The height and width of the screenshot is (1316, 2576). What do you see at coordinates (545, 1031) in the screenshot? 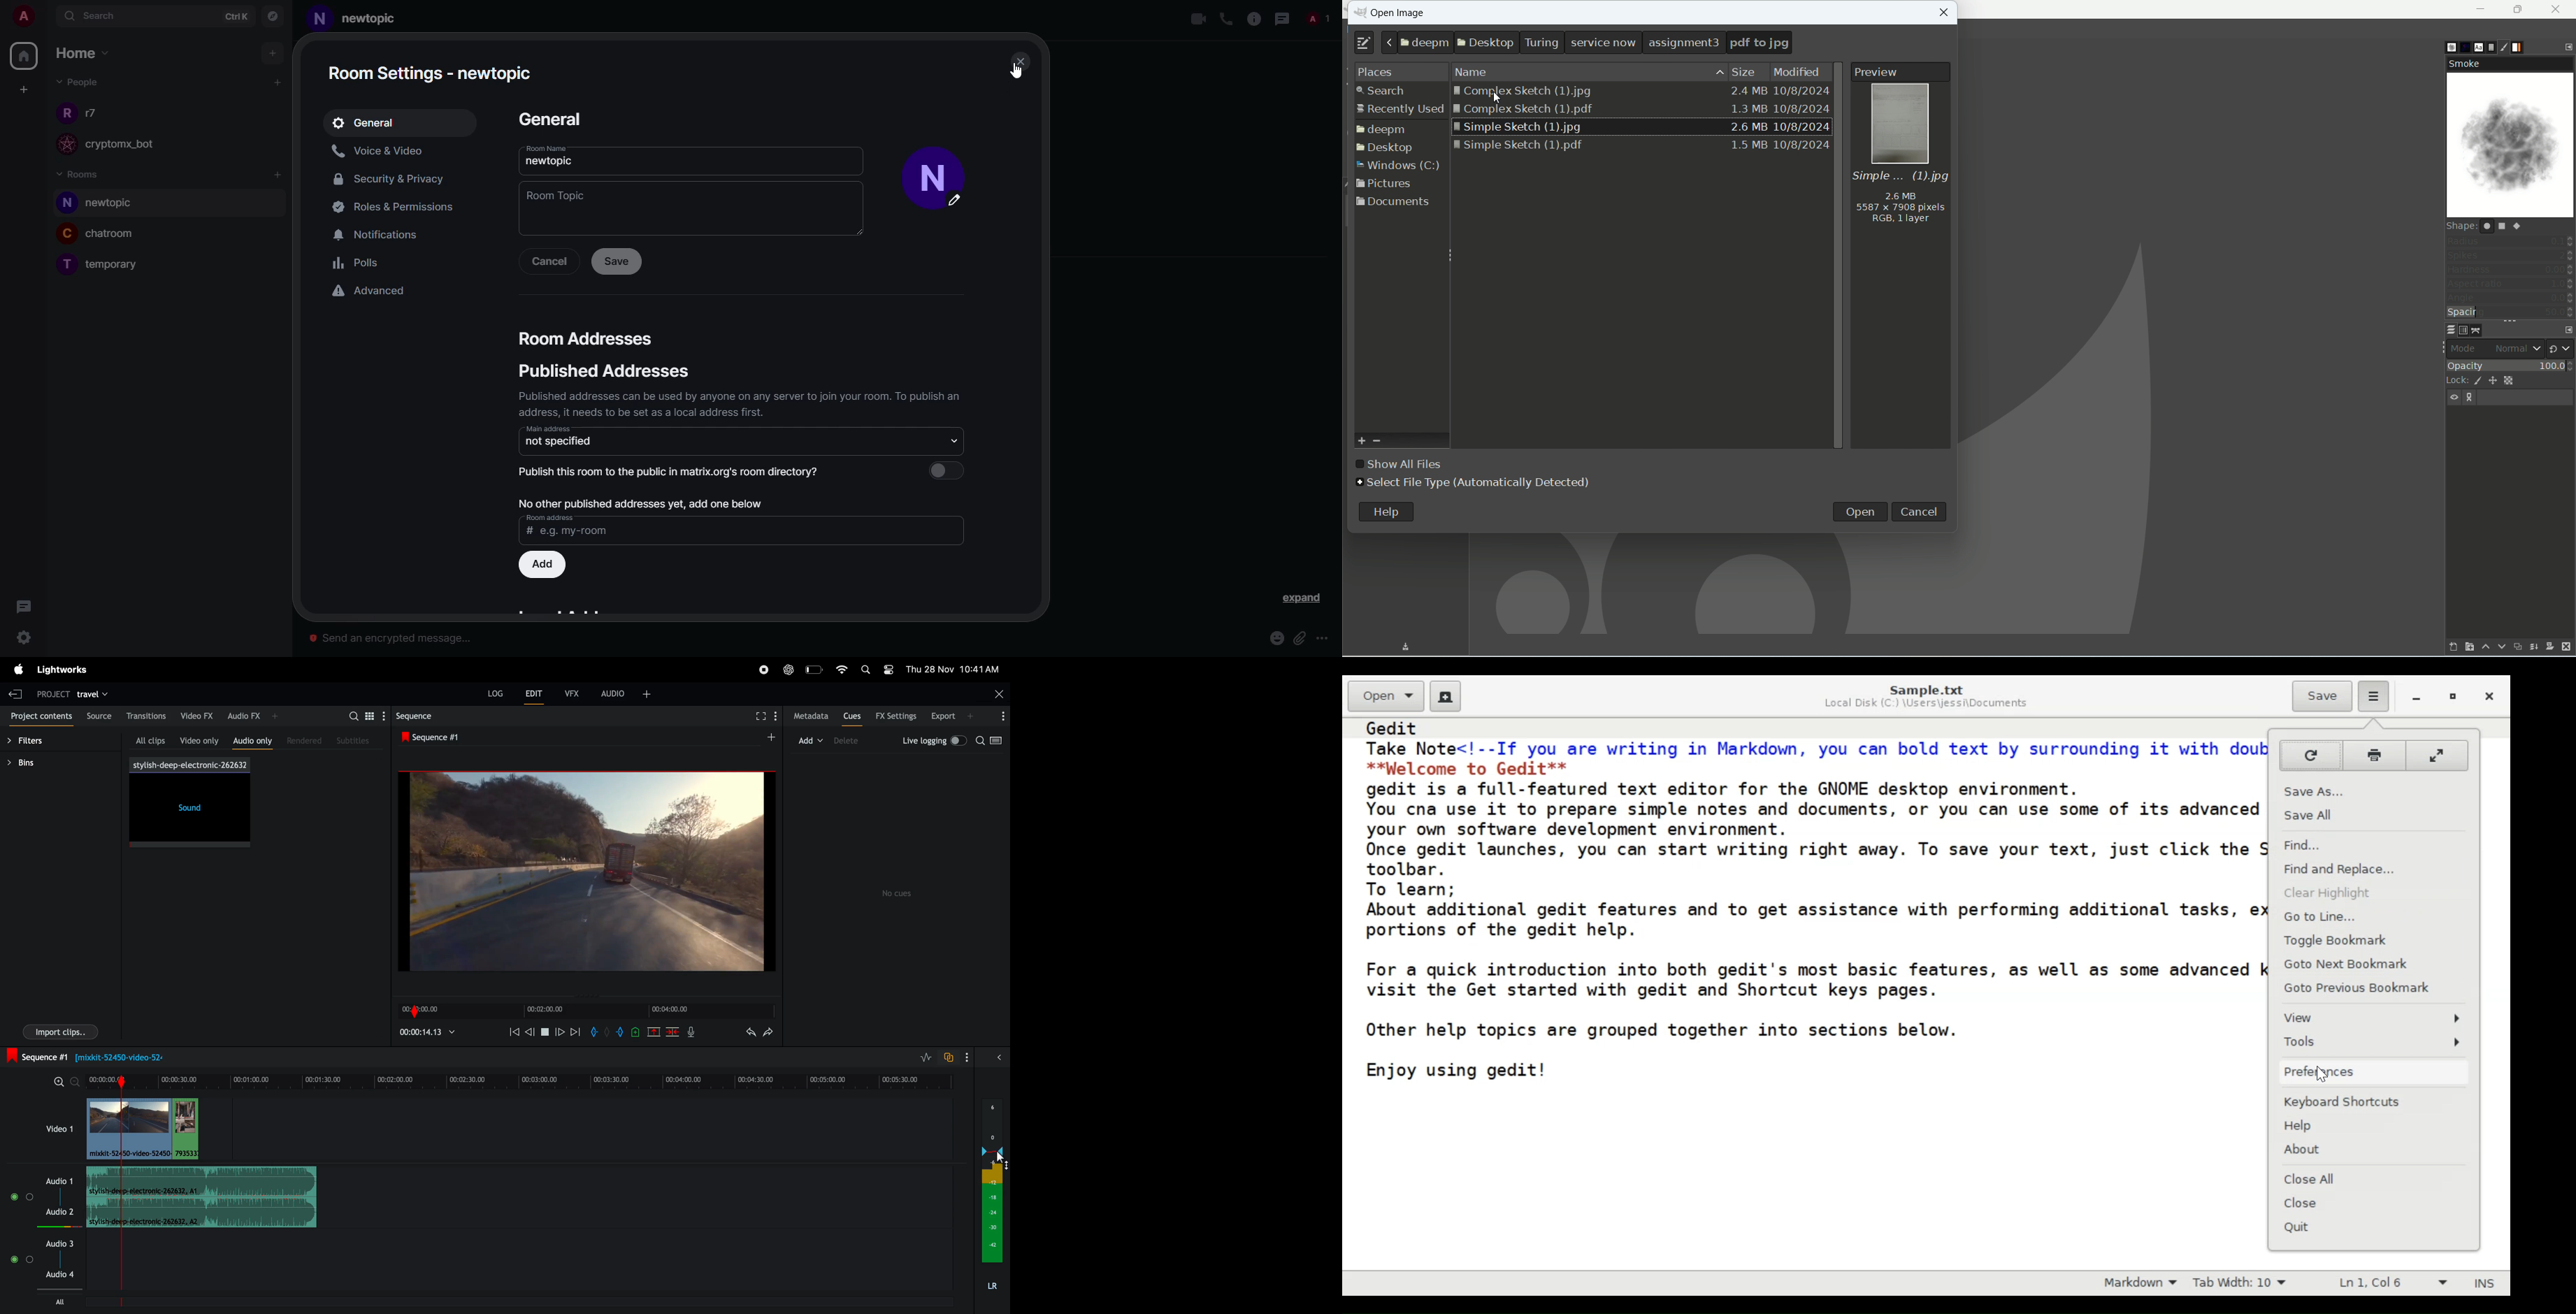
I see `pause play` at bounding box center [545, 1031].